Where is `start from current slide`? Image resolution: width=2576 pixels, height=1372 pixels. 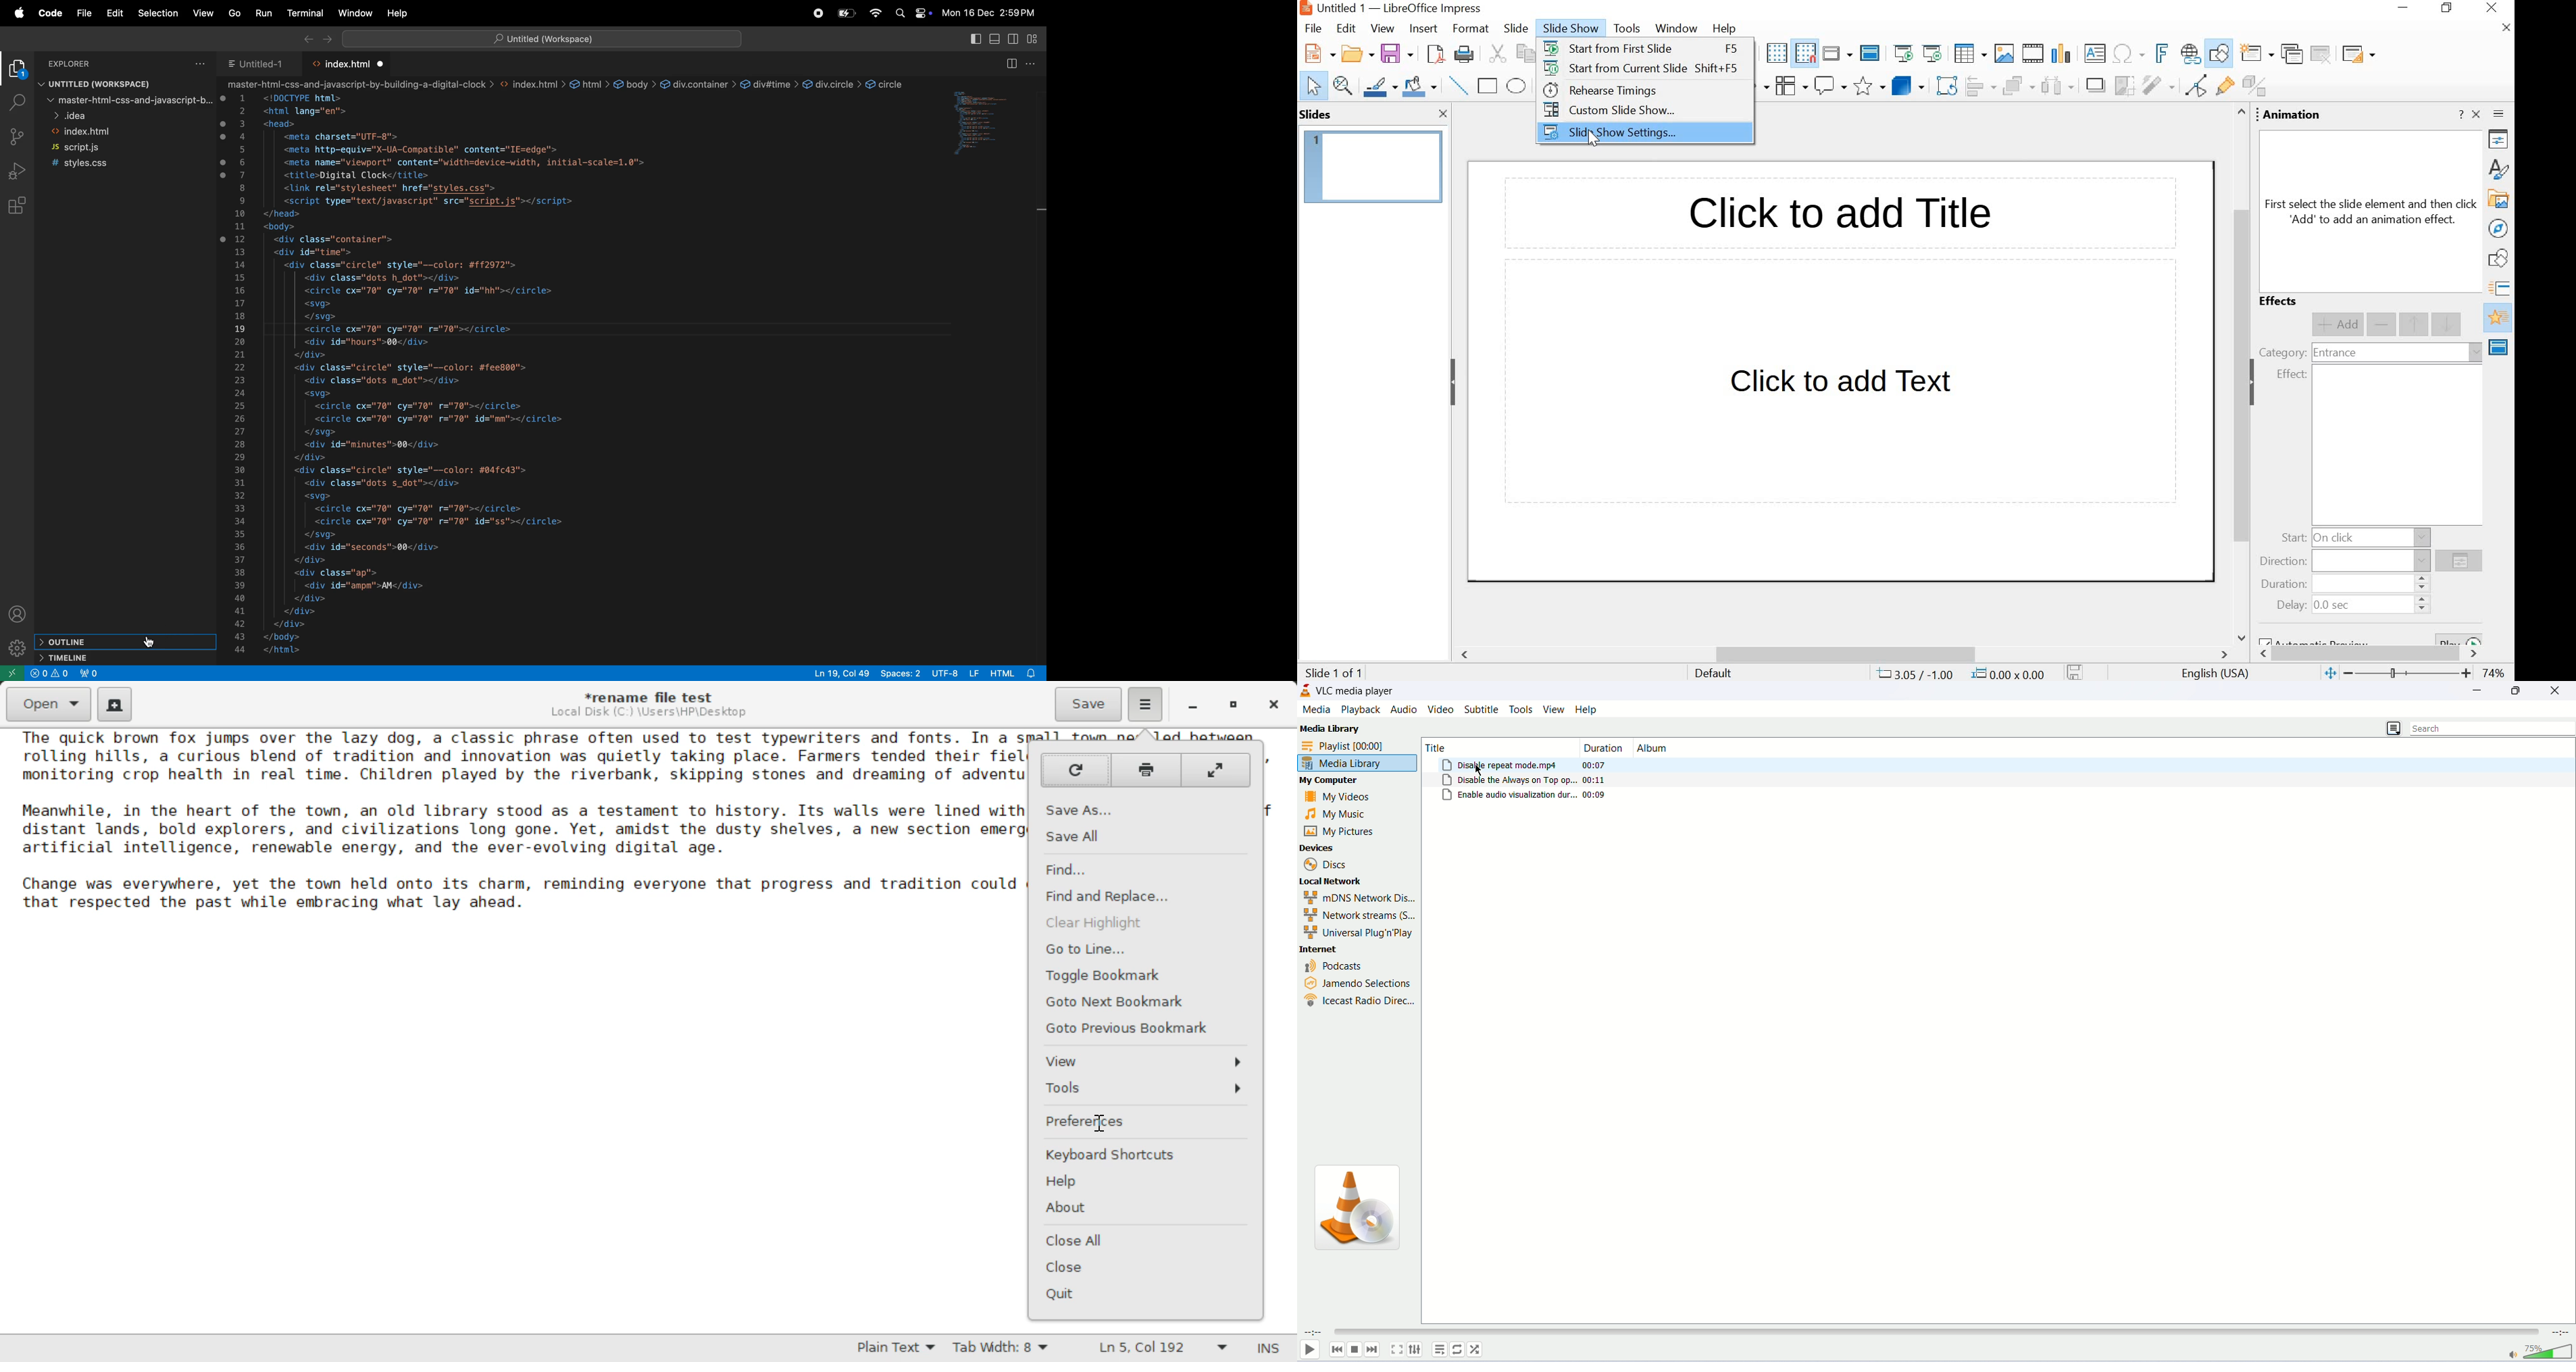 start from current slide is located at coordinates (1615, 68).